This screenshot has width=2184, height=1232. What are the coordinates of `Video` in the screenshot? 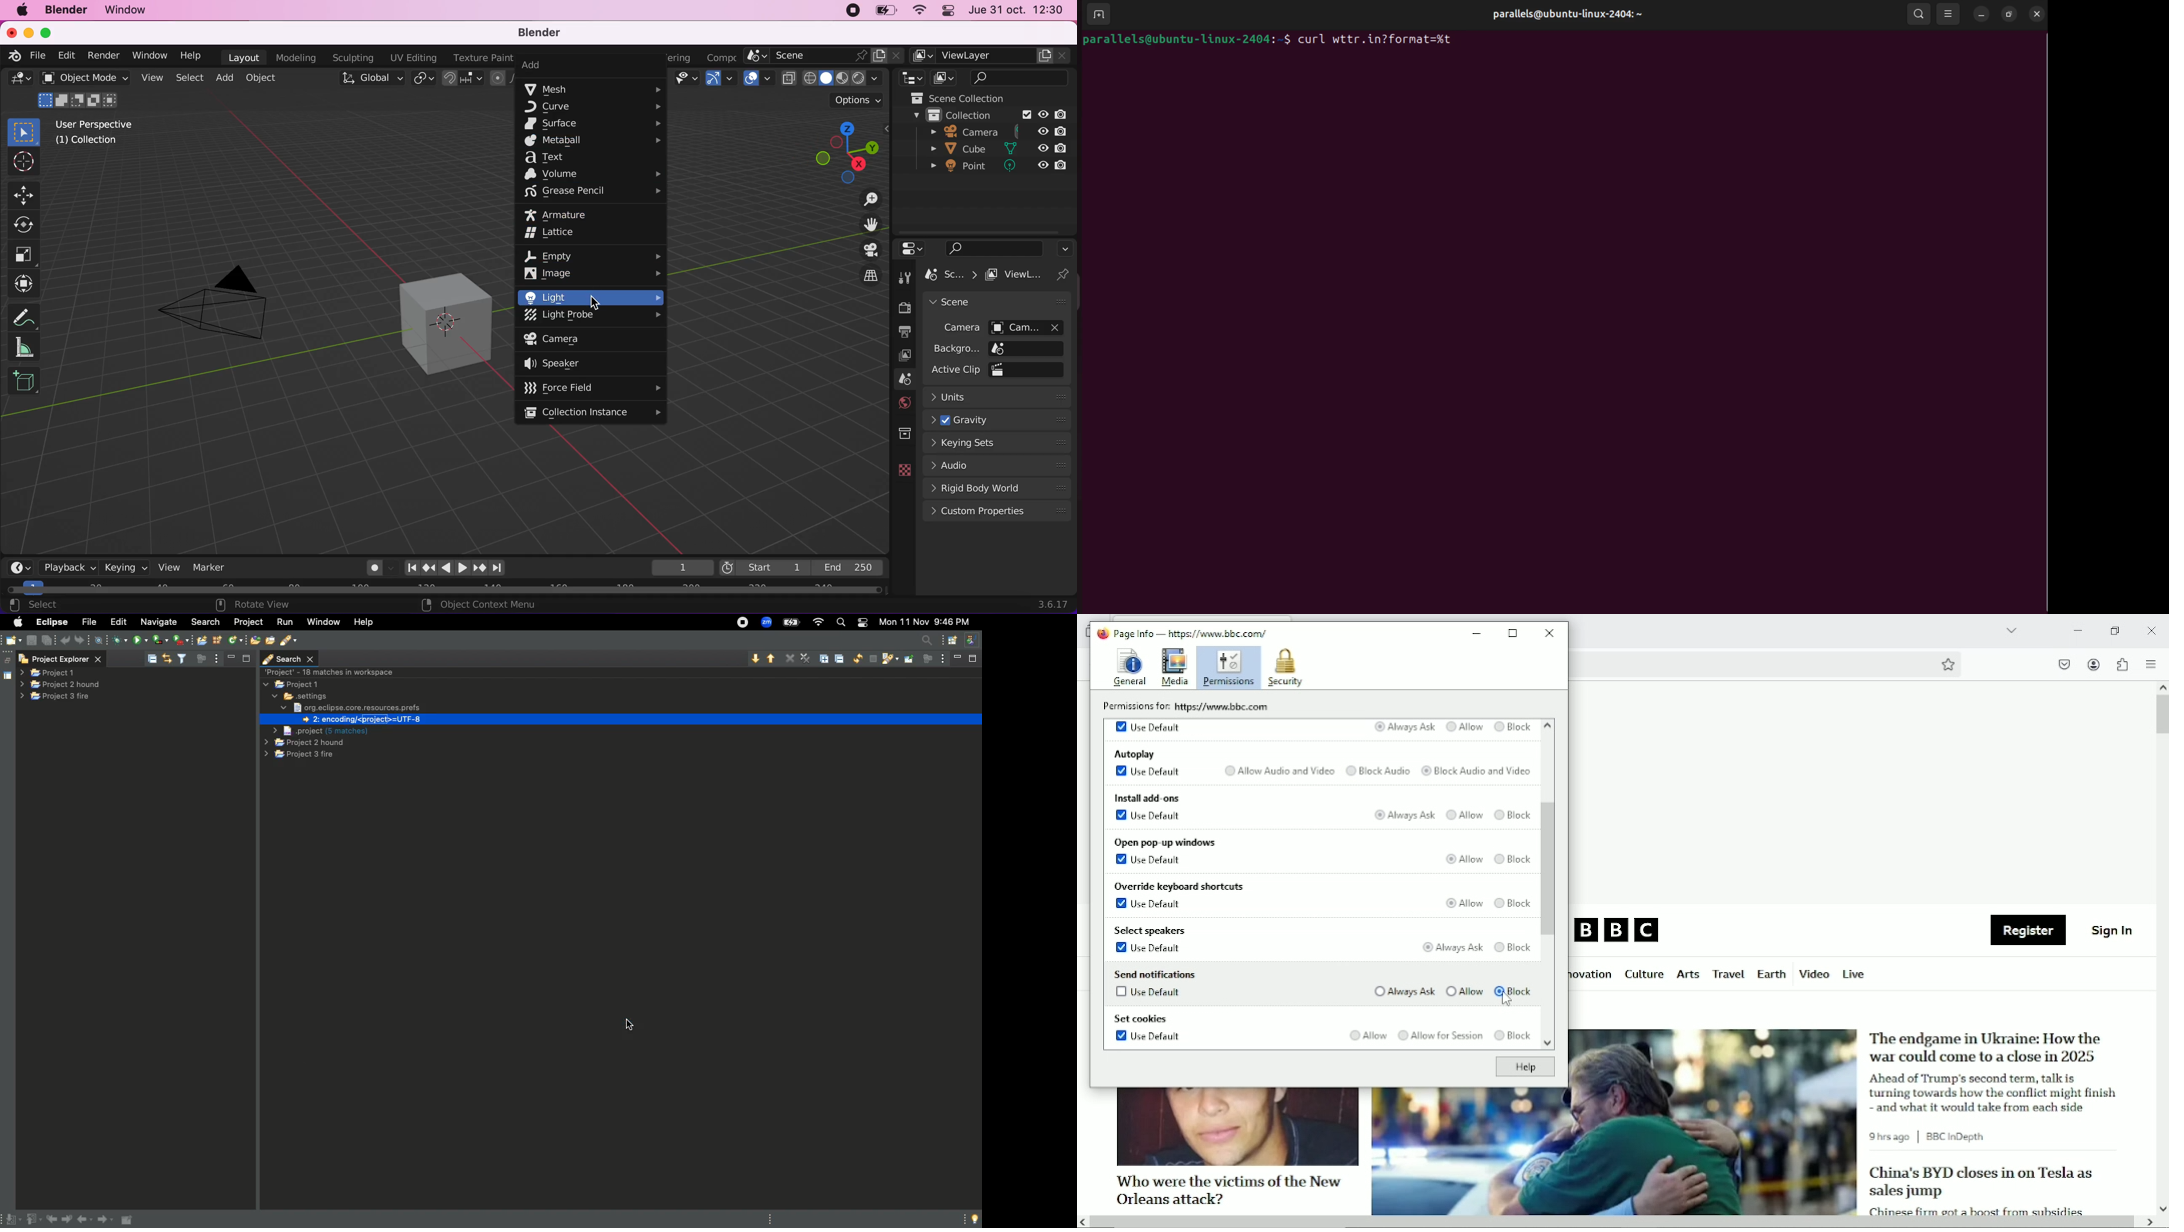 It's located at (1814, 973).